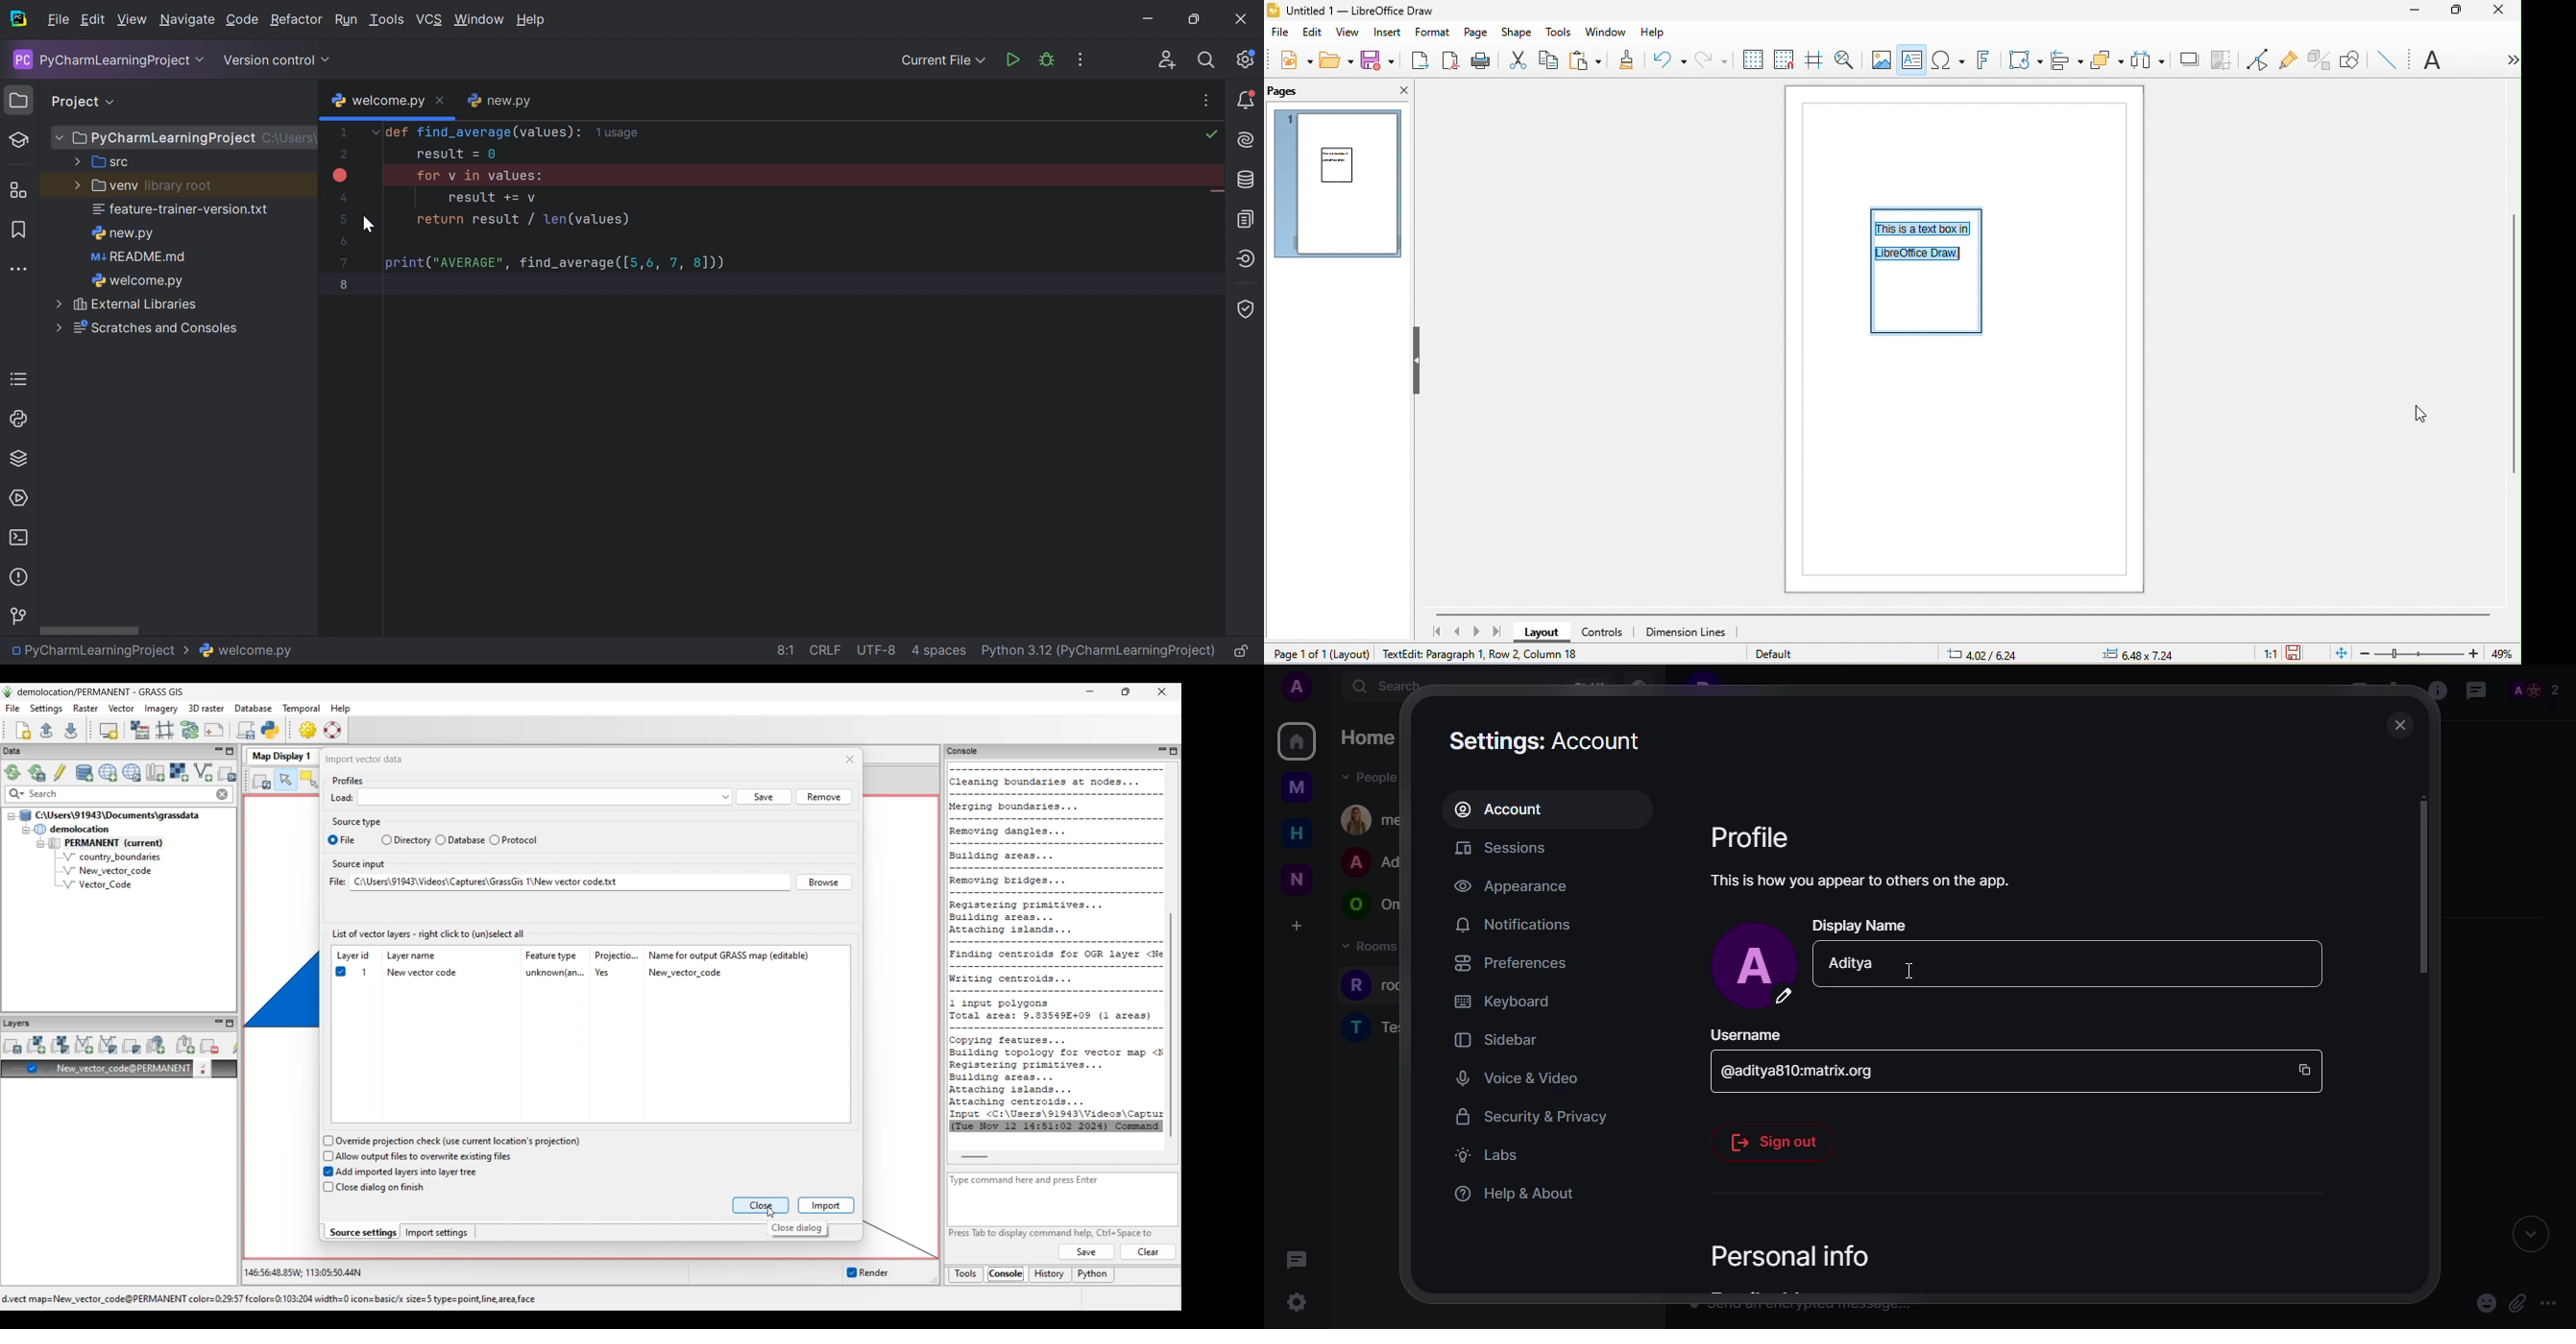 The height and width of the screenshot is (1344, 2576). What do you see at coordinates (344, 242) in the screenshot?
I see `6` at bounding box center [344, 242].